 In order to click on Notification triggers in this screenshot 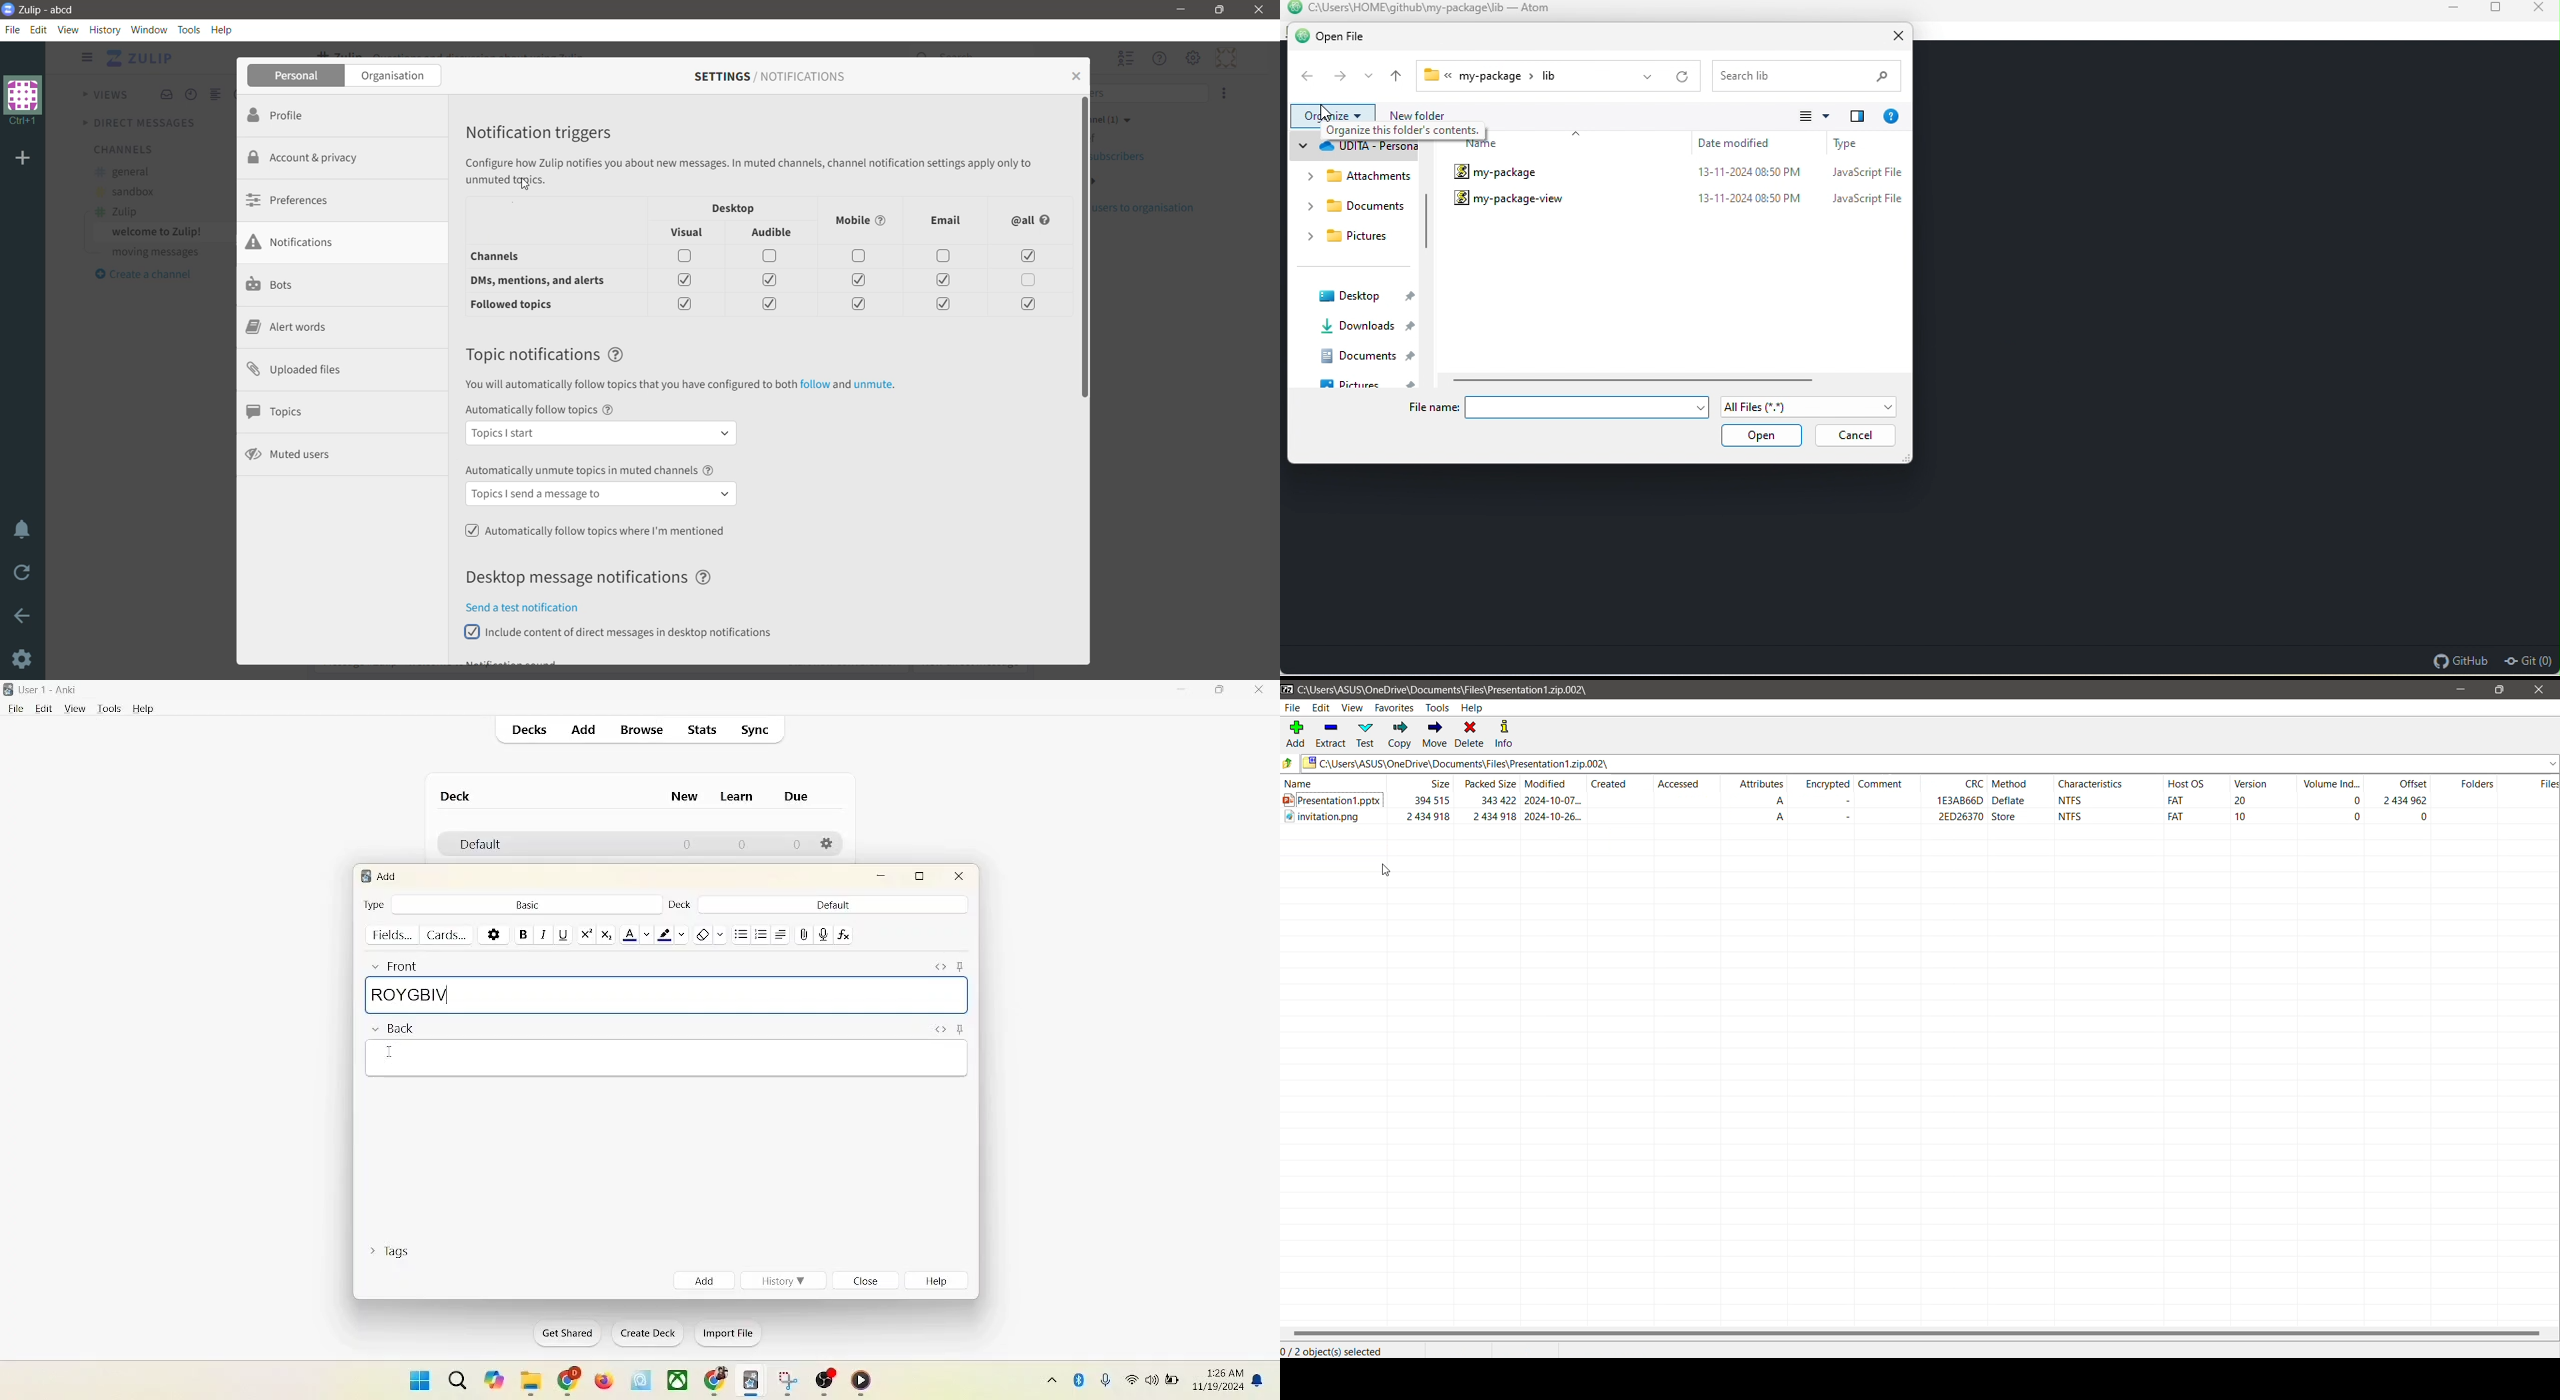, I will do `click(547, 130)`.